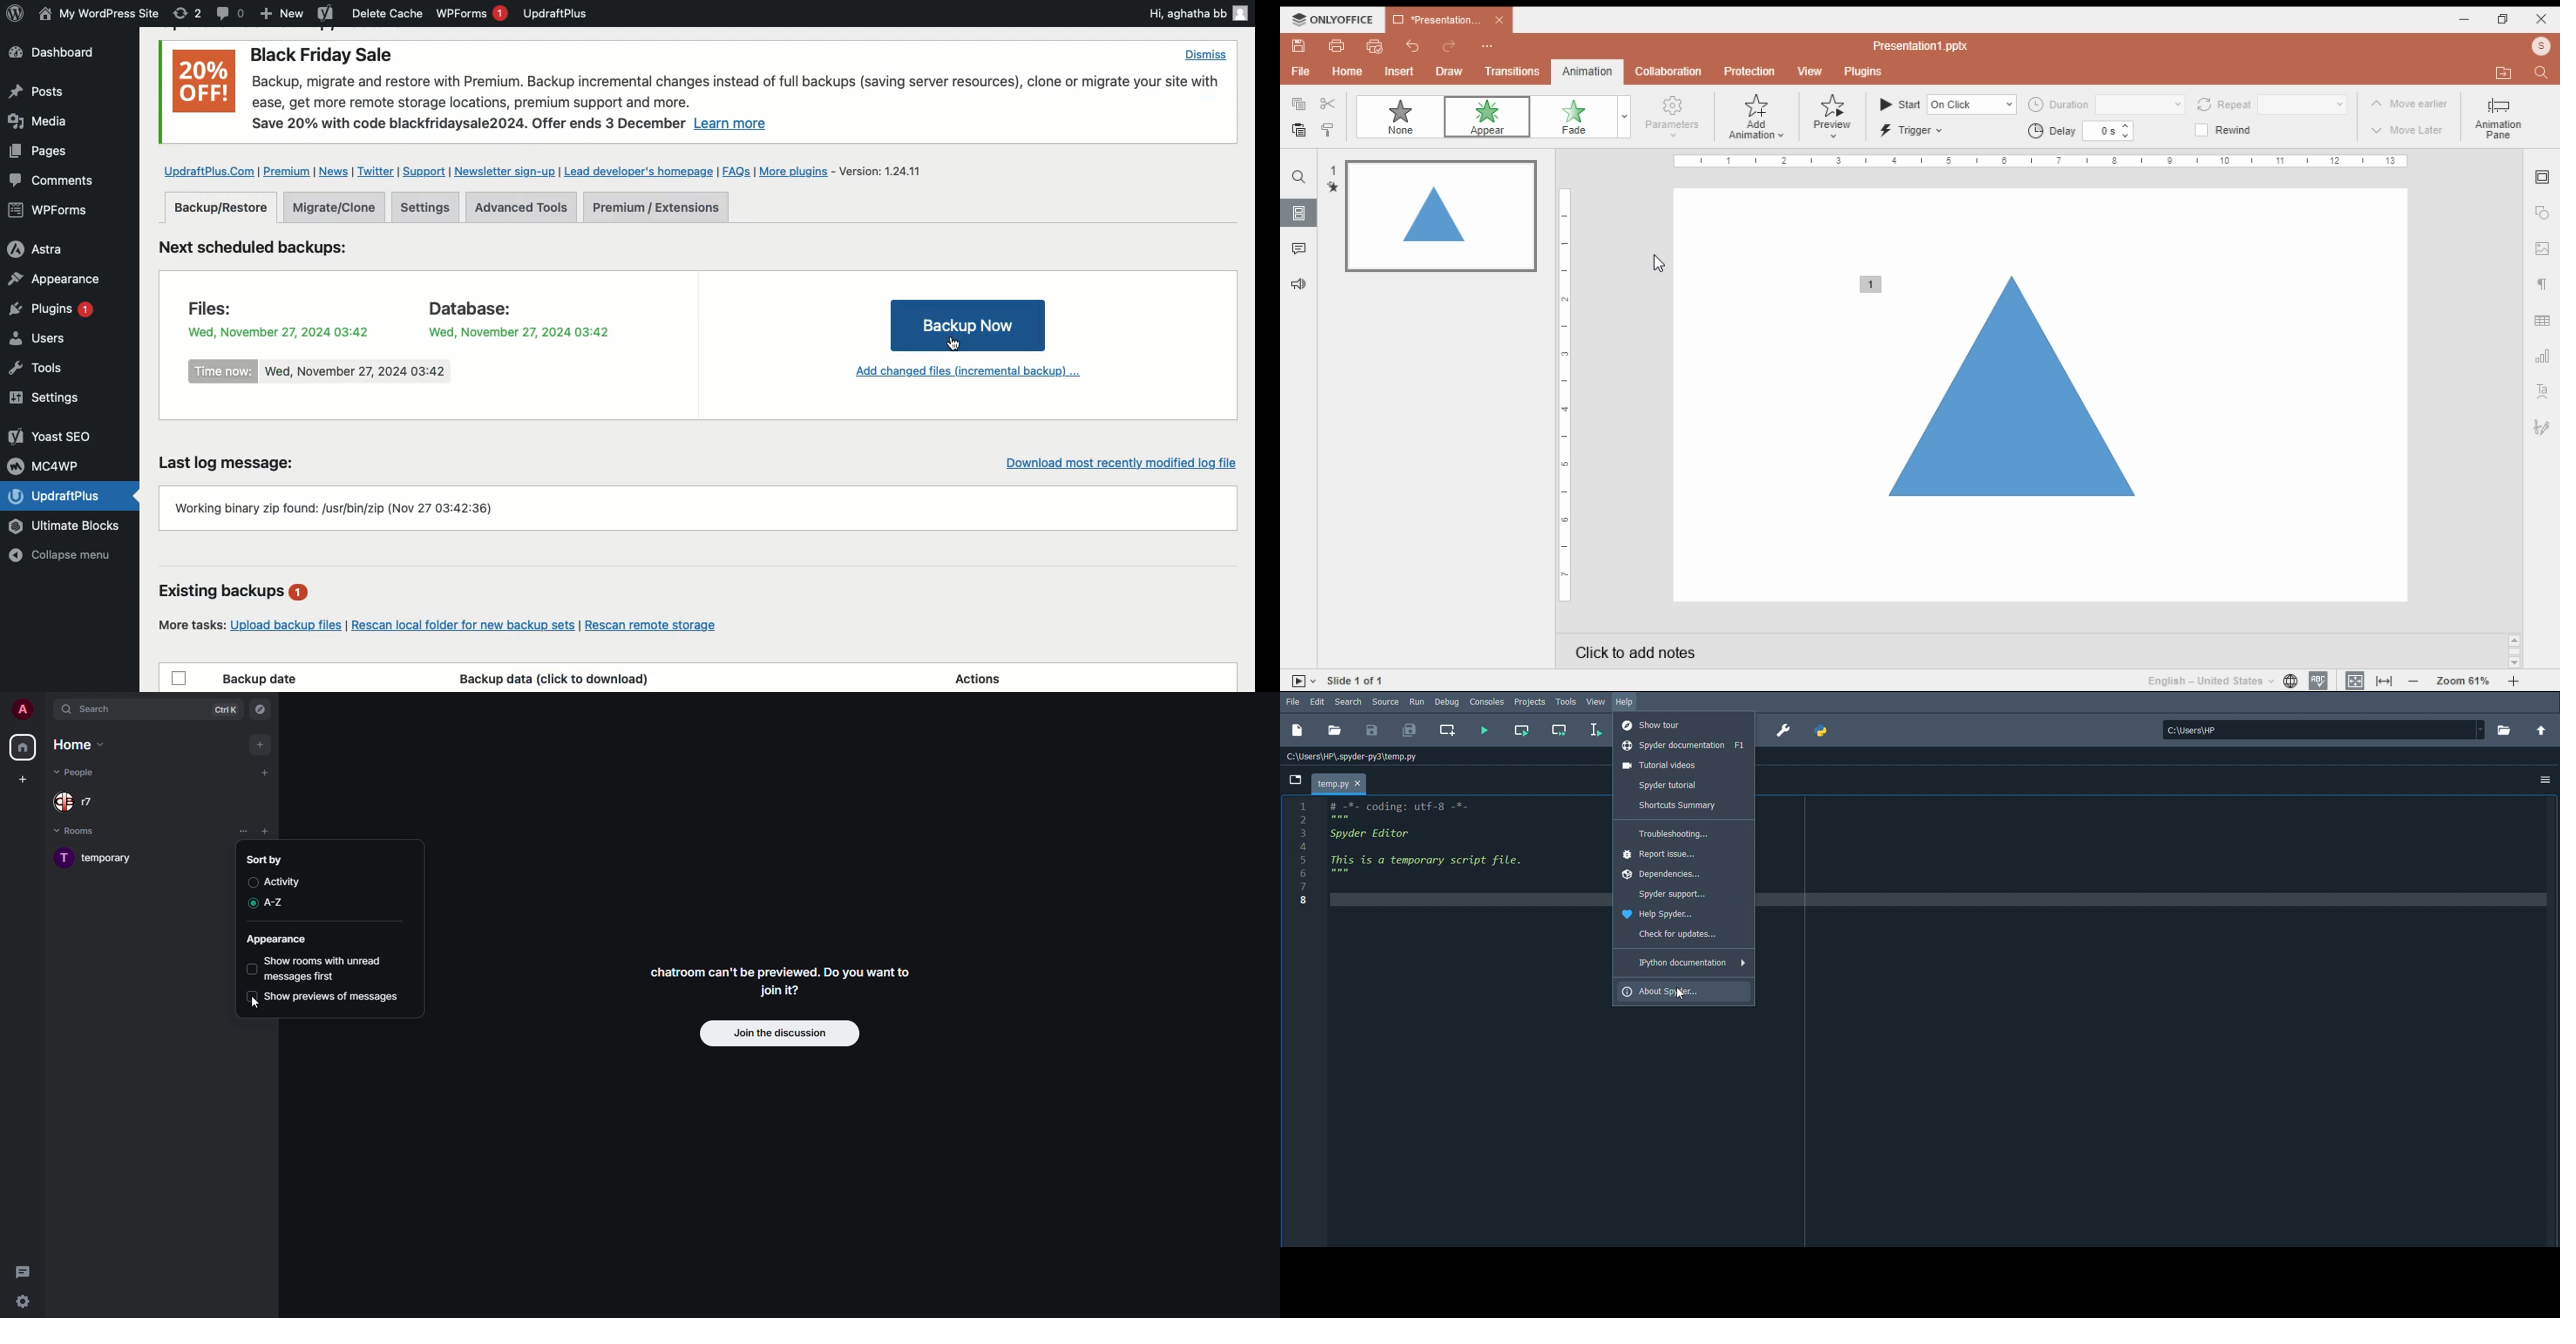  What do you see at coordinates (2024, 392) in the screenshot?
I see `selected shape` at bounding box center [2024, 392].